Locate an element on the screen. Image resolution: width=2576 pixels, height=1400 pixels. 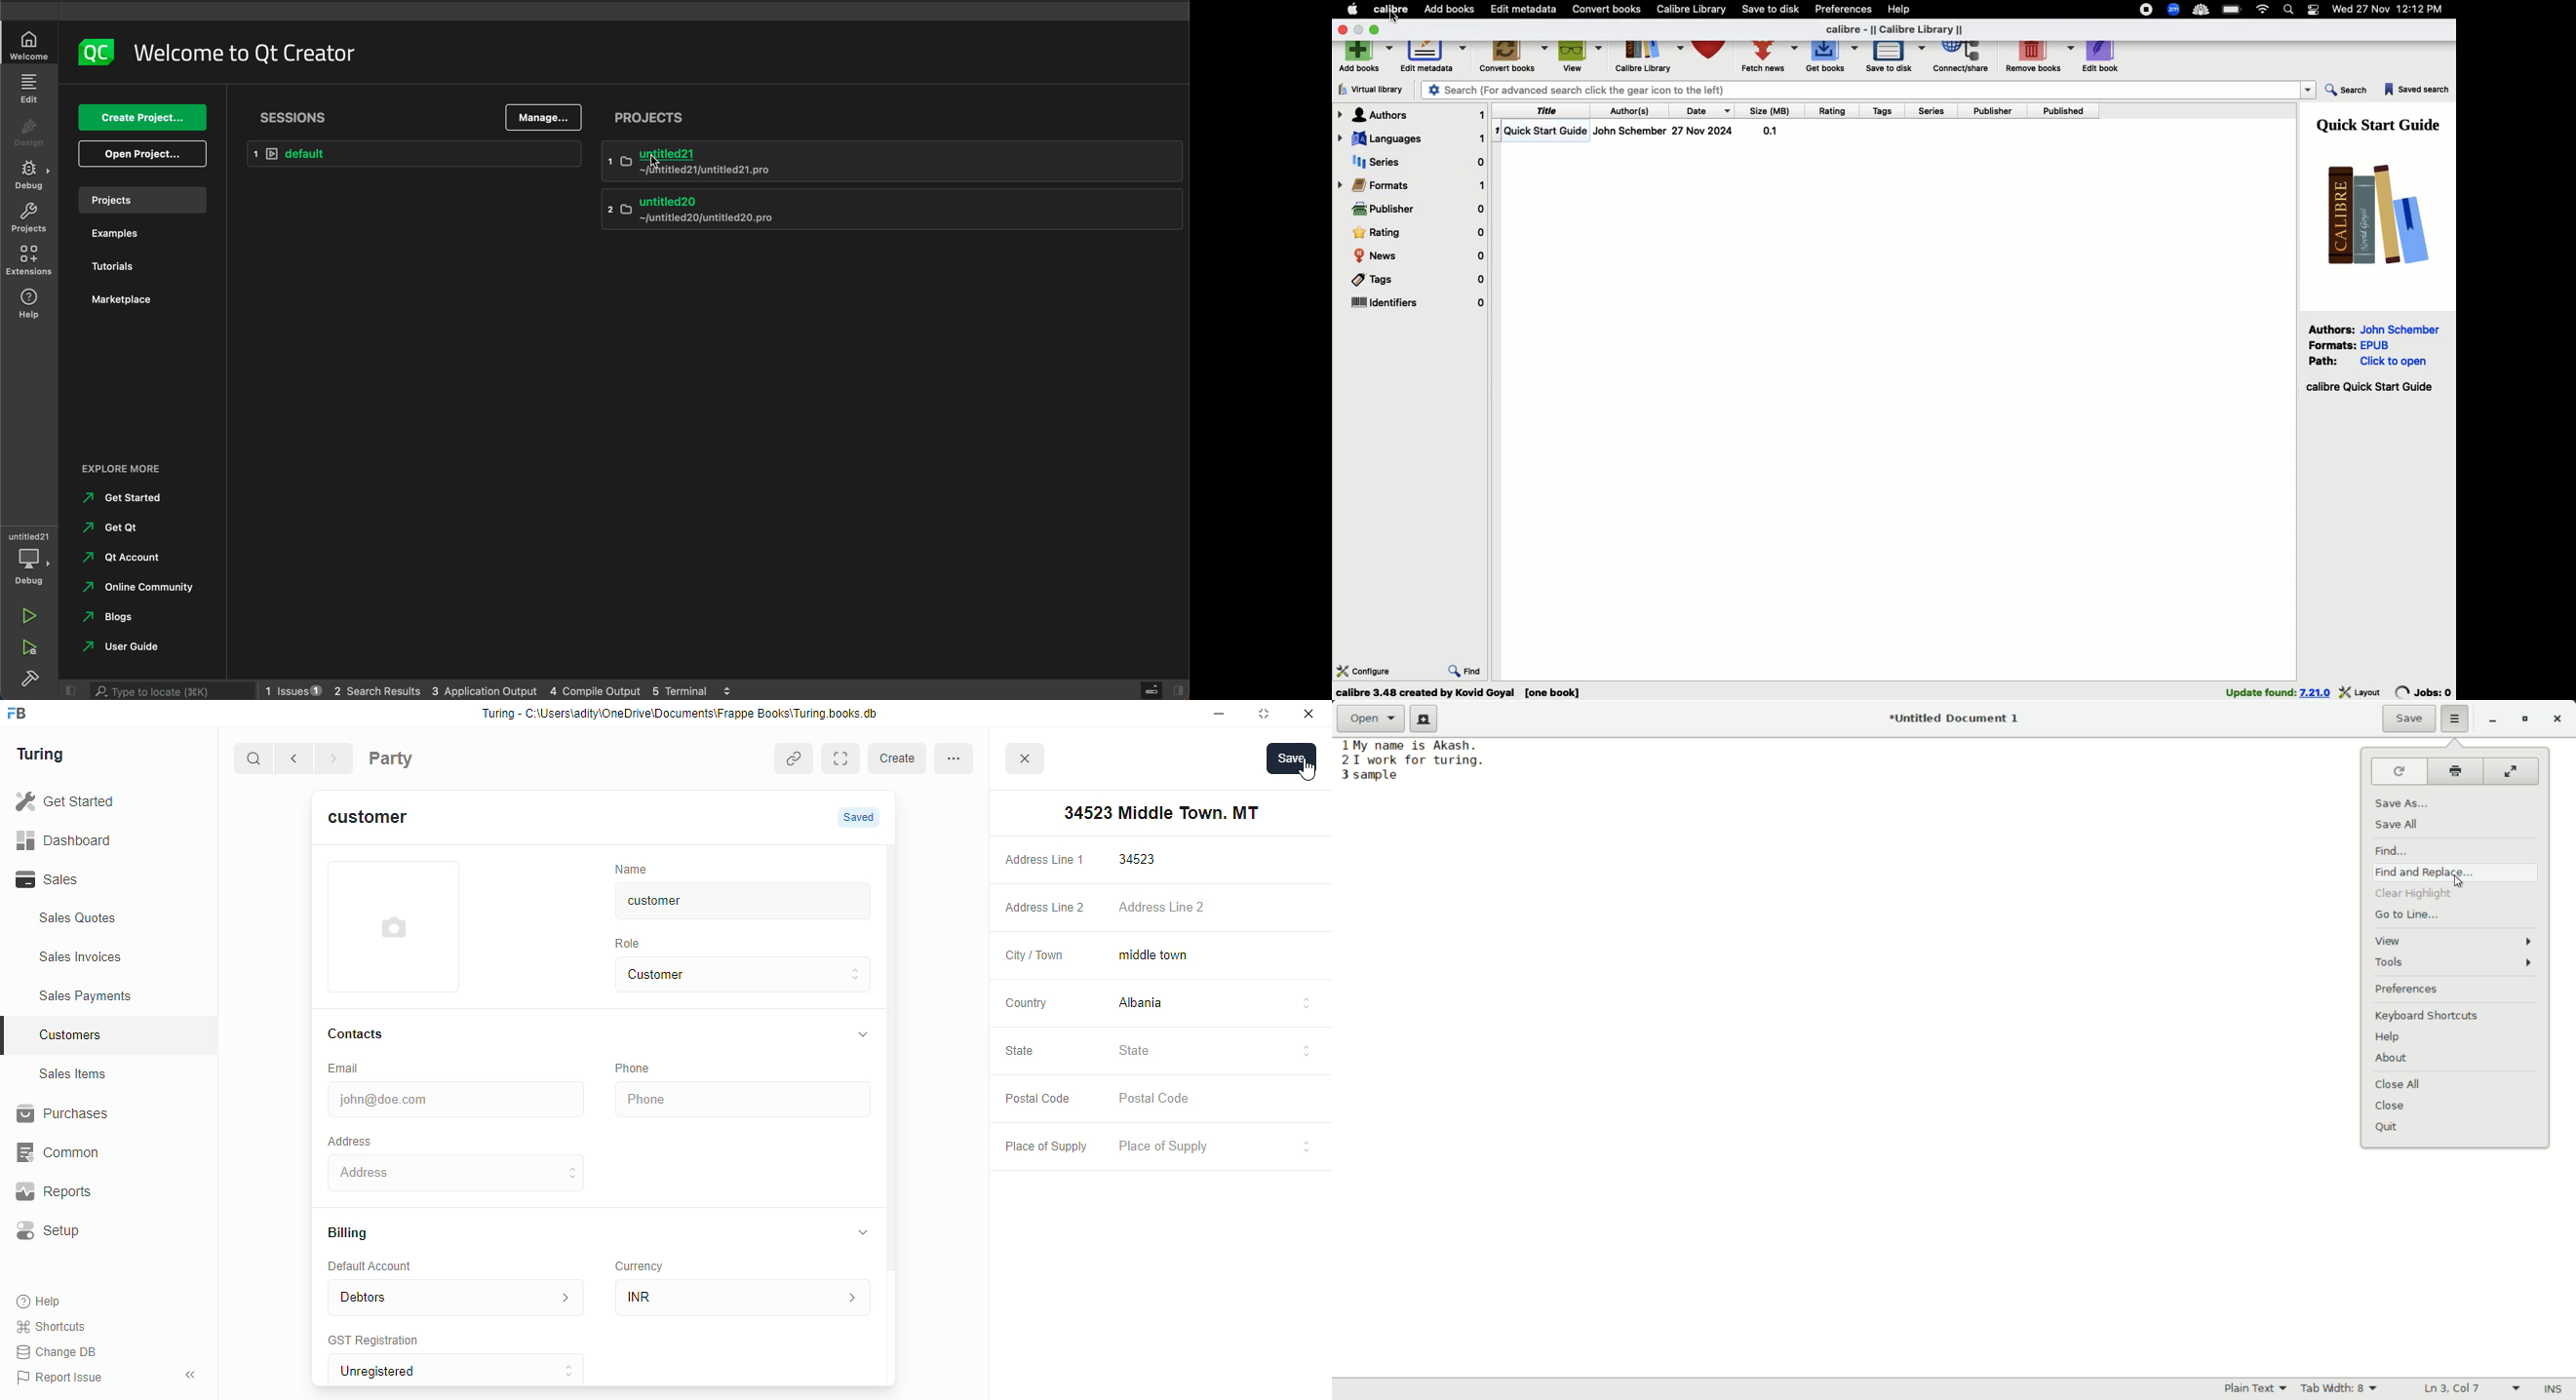
search is located at coordinates (254, 760).